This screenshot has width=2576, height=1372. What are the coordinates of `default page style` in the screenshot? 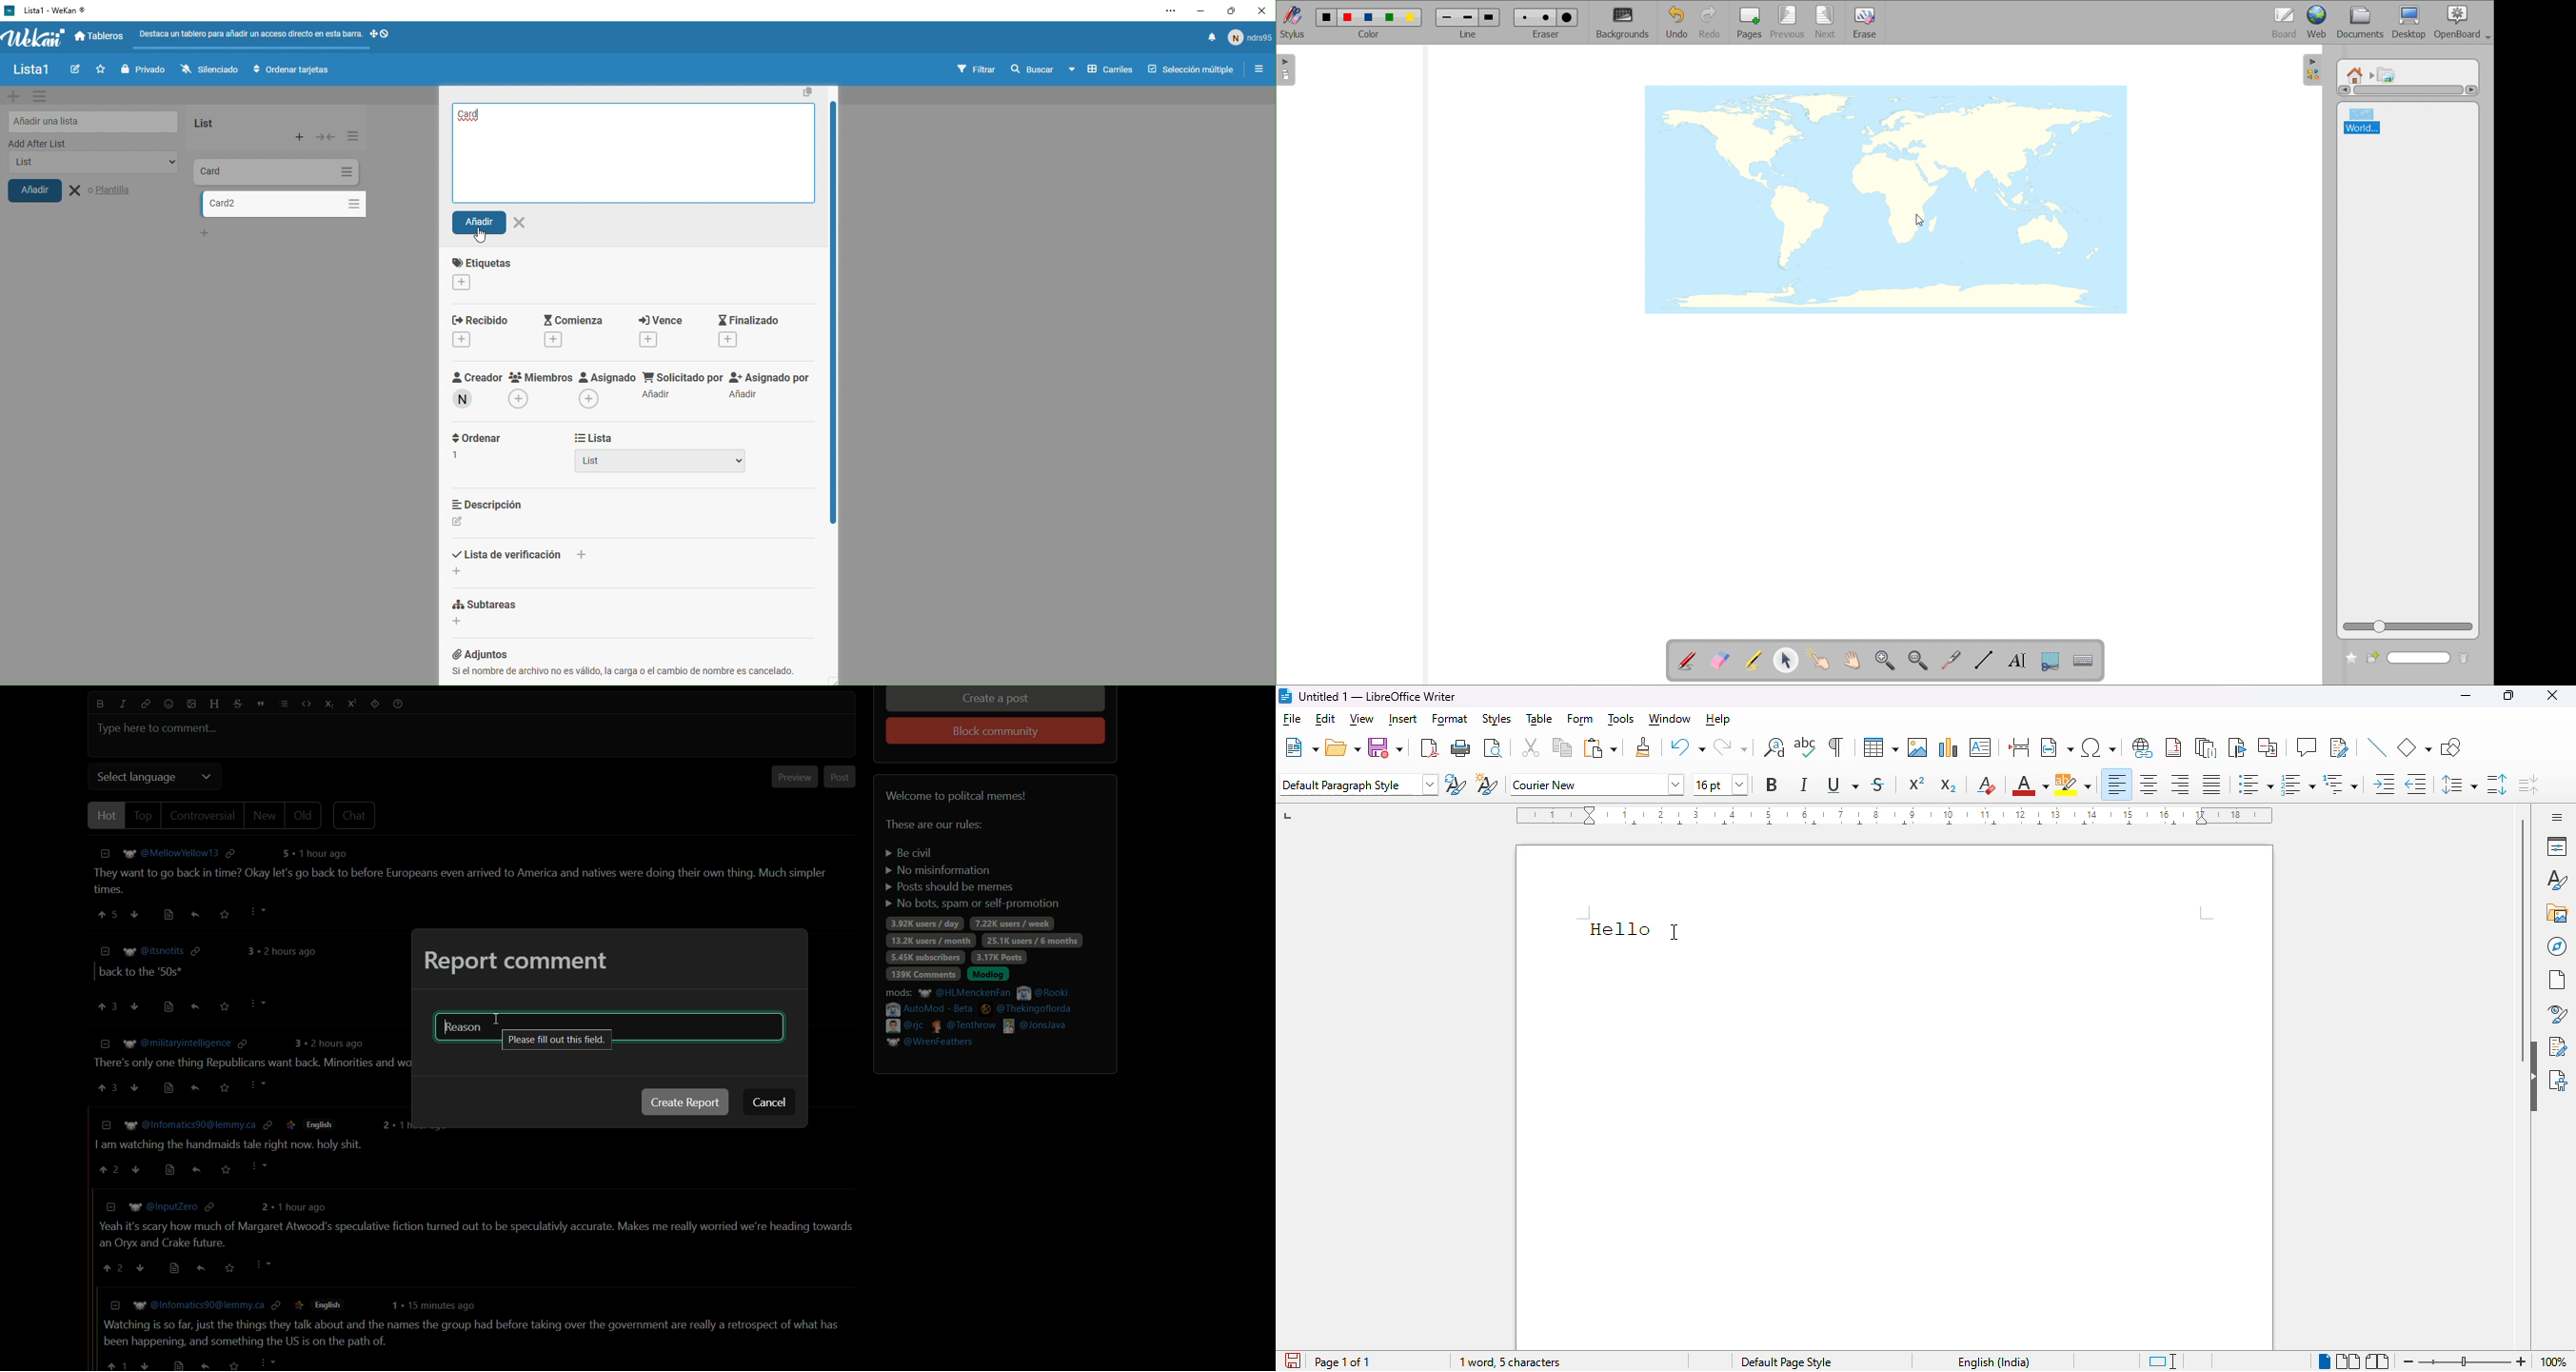 It's located at (1788, 1362).